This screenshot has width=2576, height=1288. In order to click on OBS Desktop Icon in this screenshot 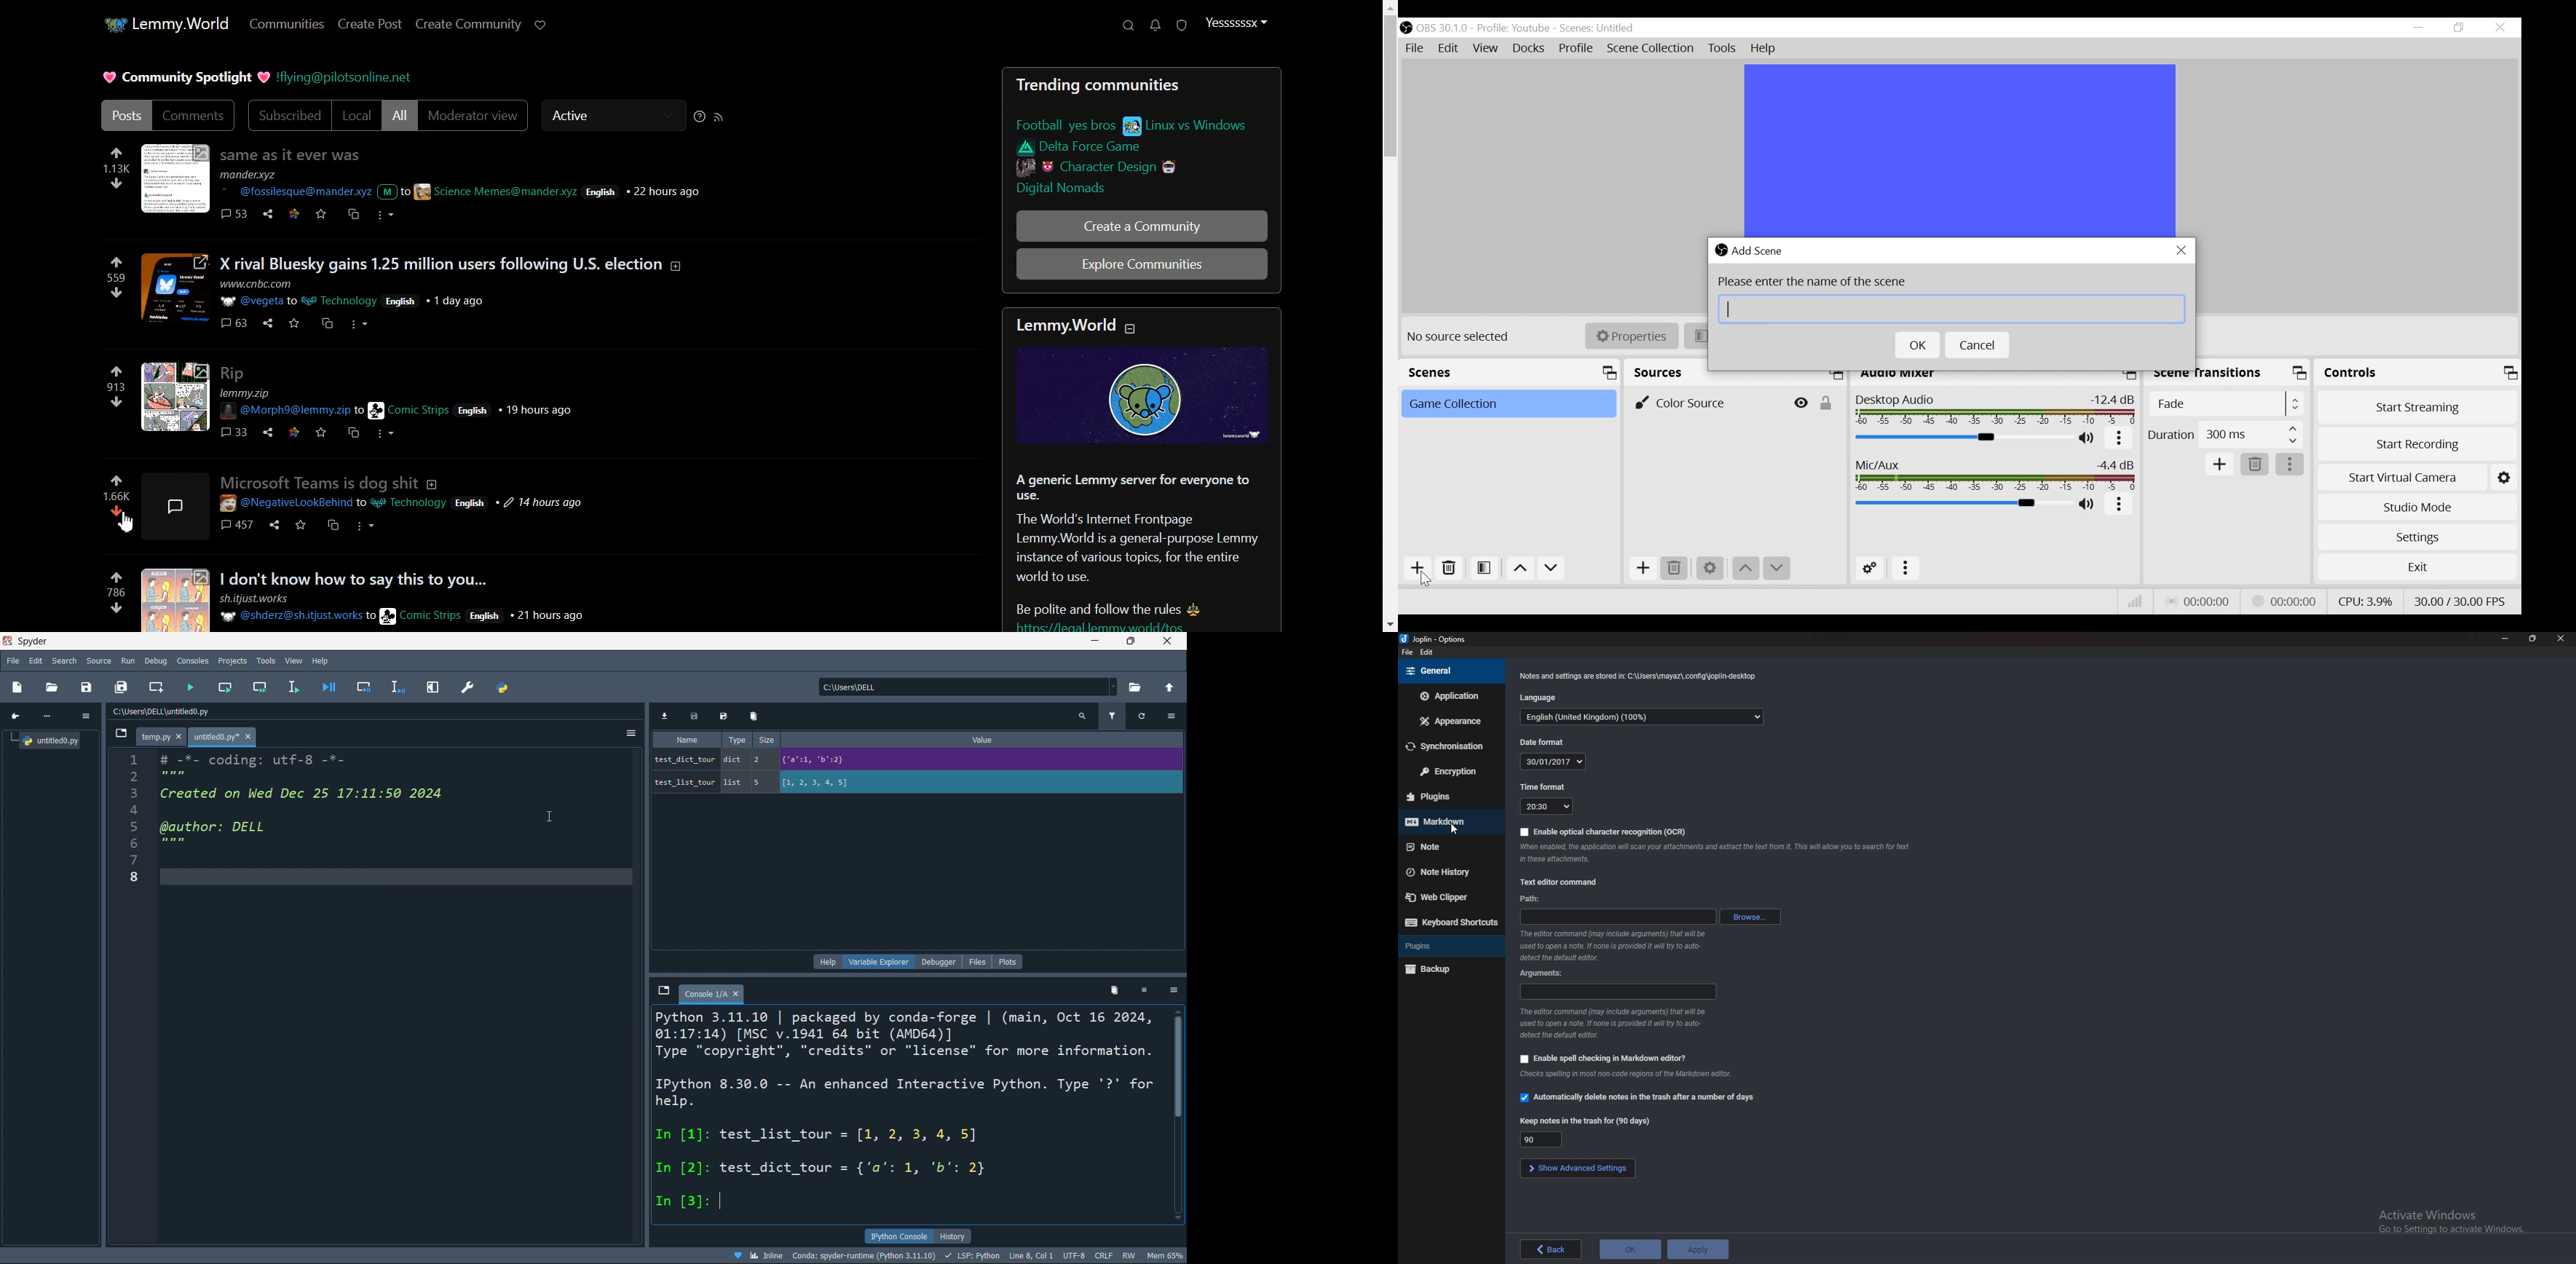, I will do `click(1406, 28)`.